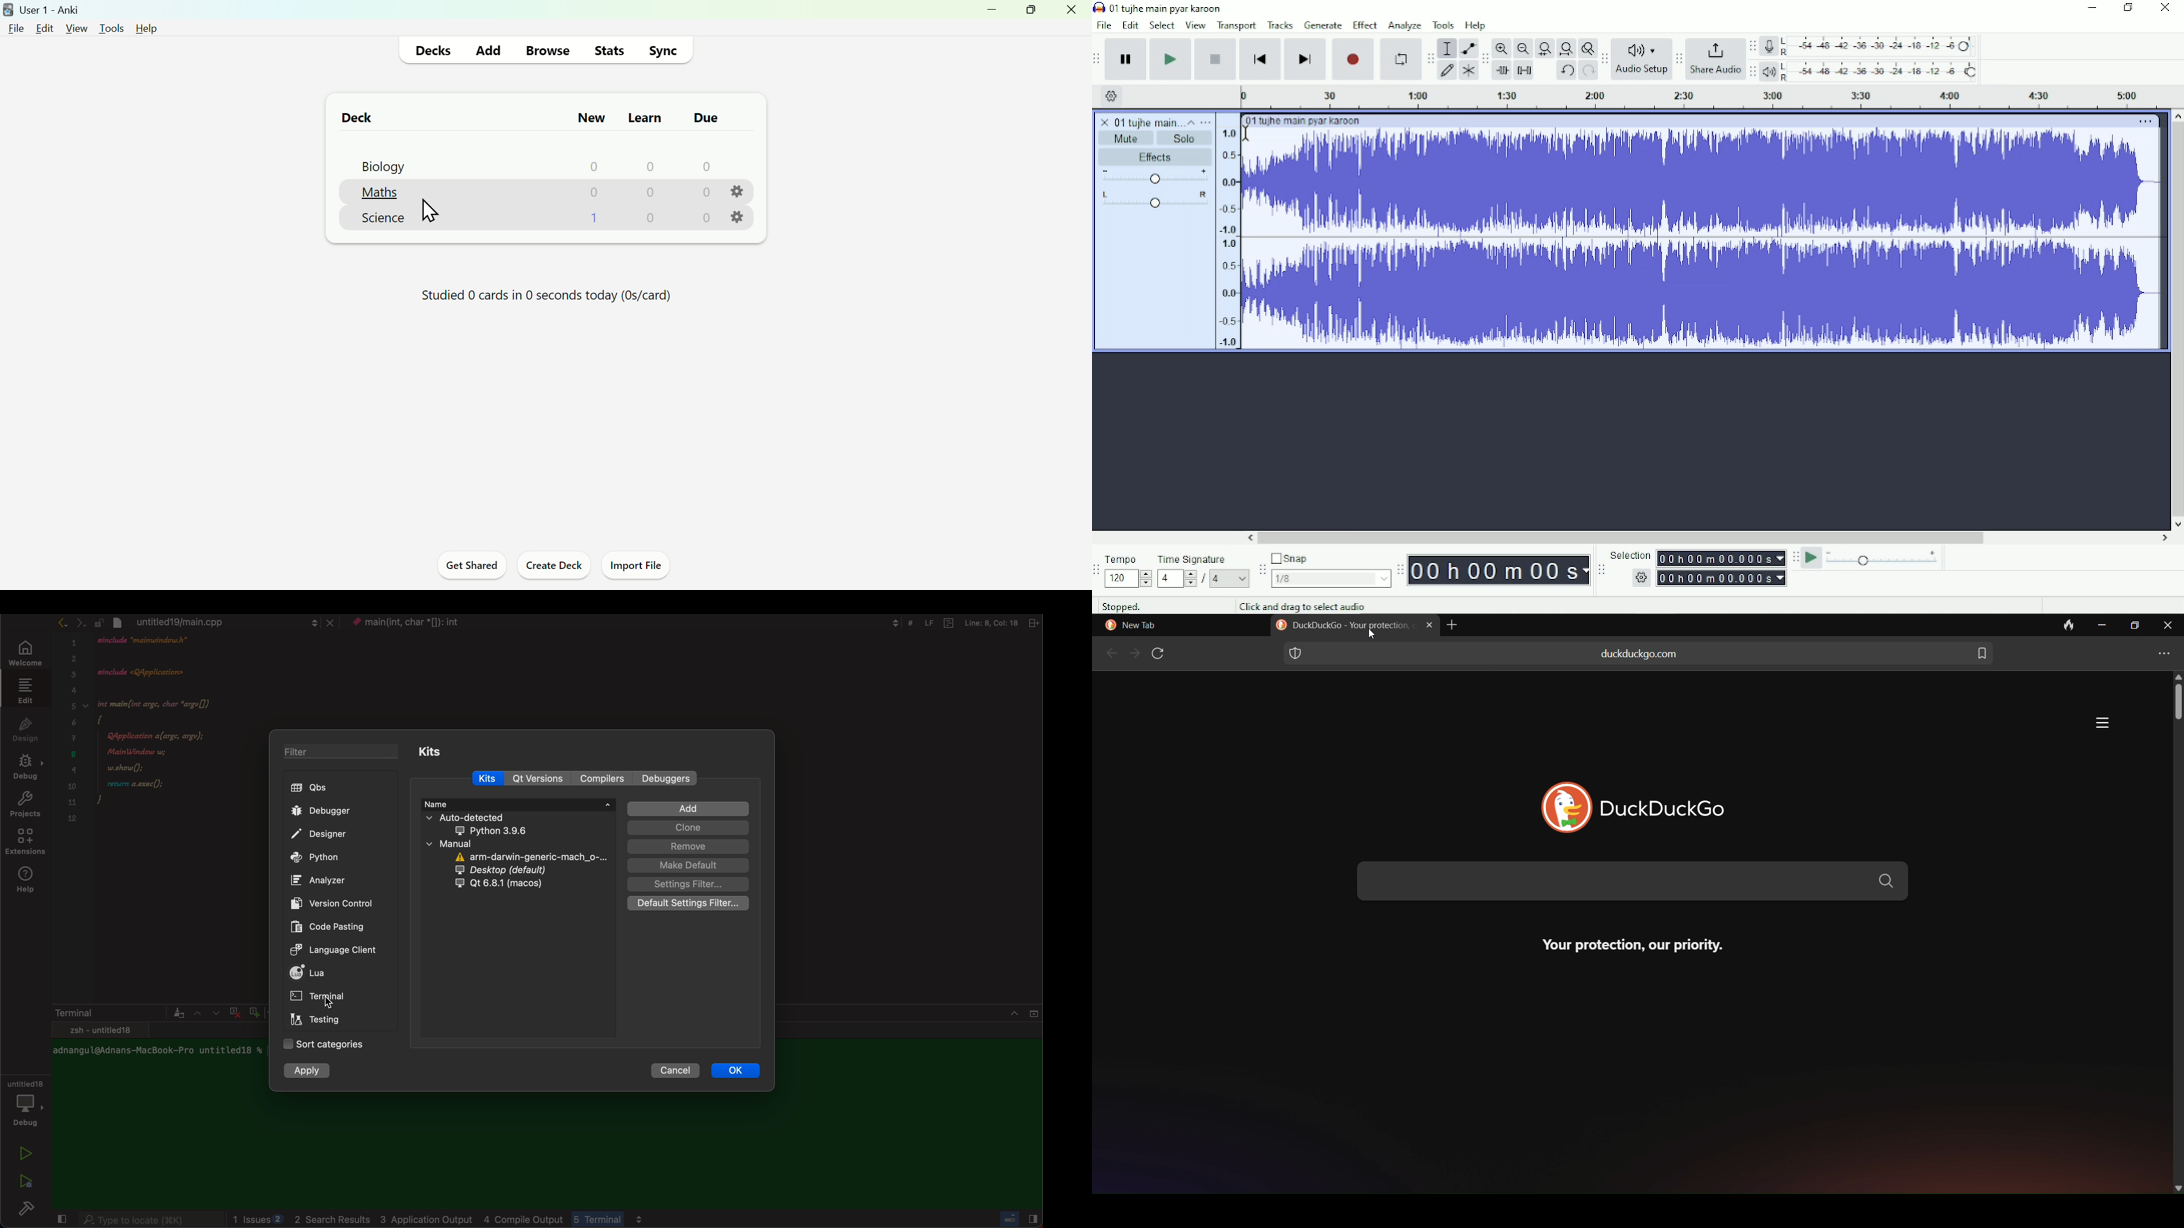  Describe the element at coordinates (1216, 60) in the screenshot. I see `Stop` at that location.